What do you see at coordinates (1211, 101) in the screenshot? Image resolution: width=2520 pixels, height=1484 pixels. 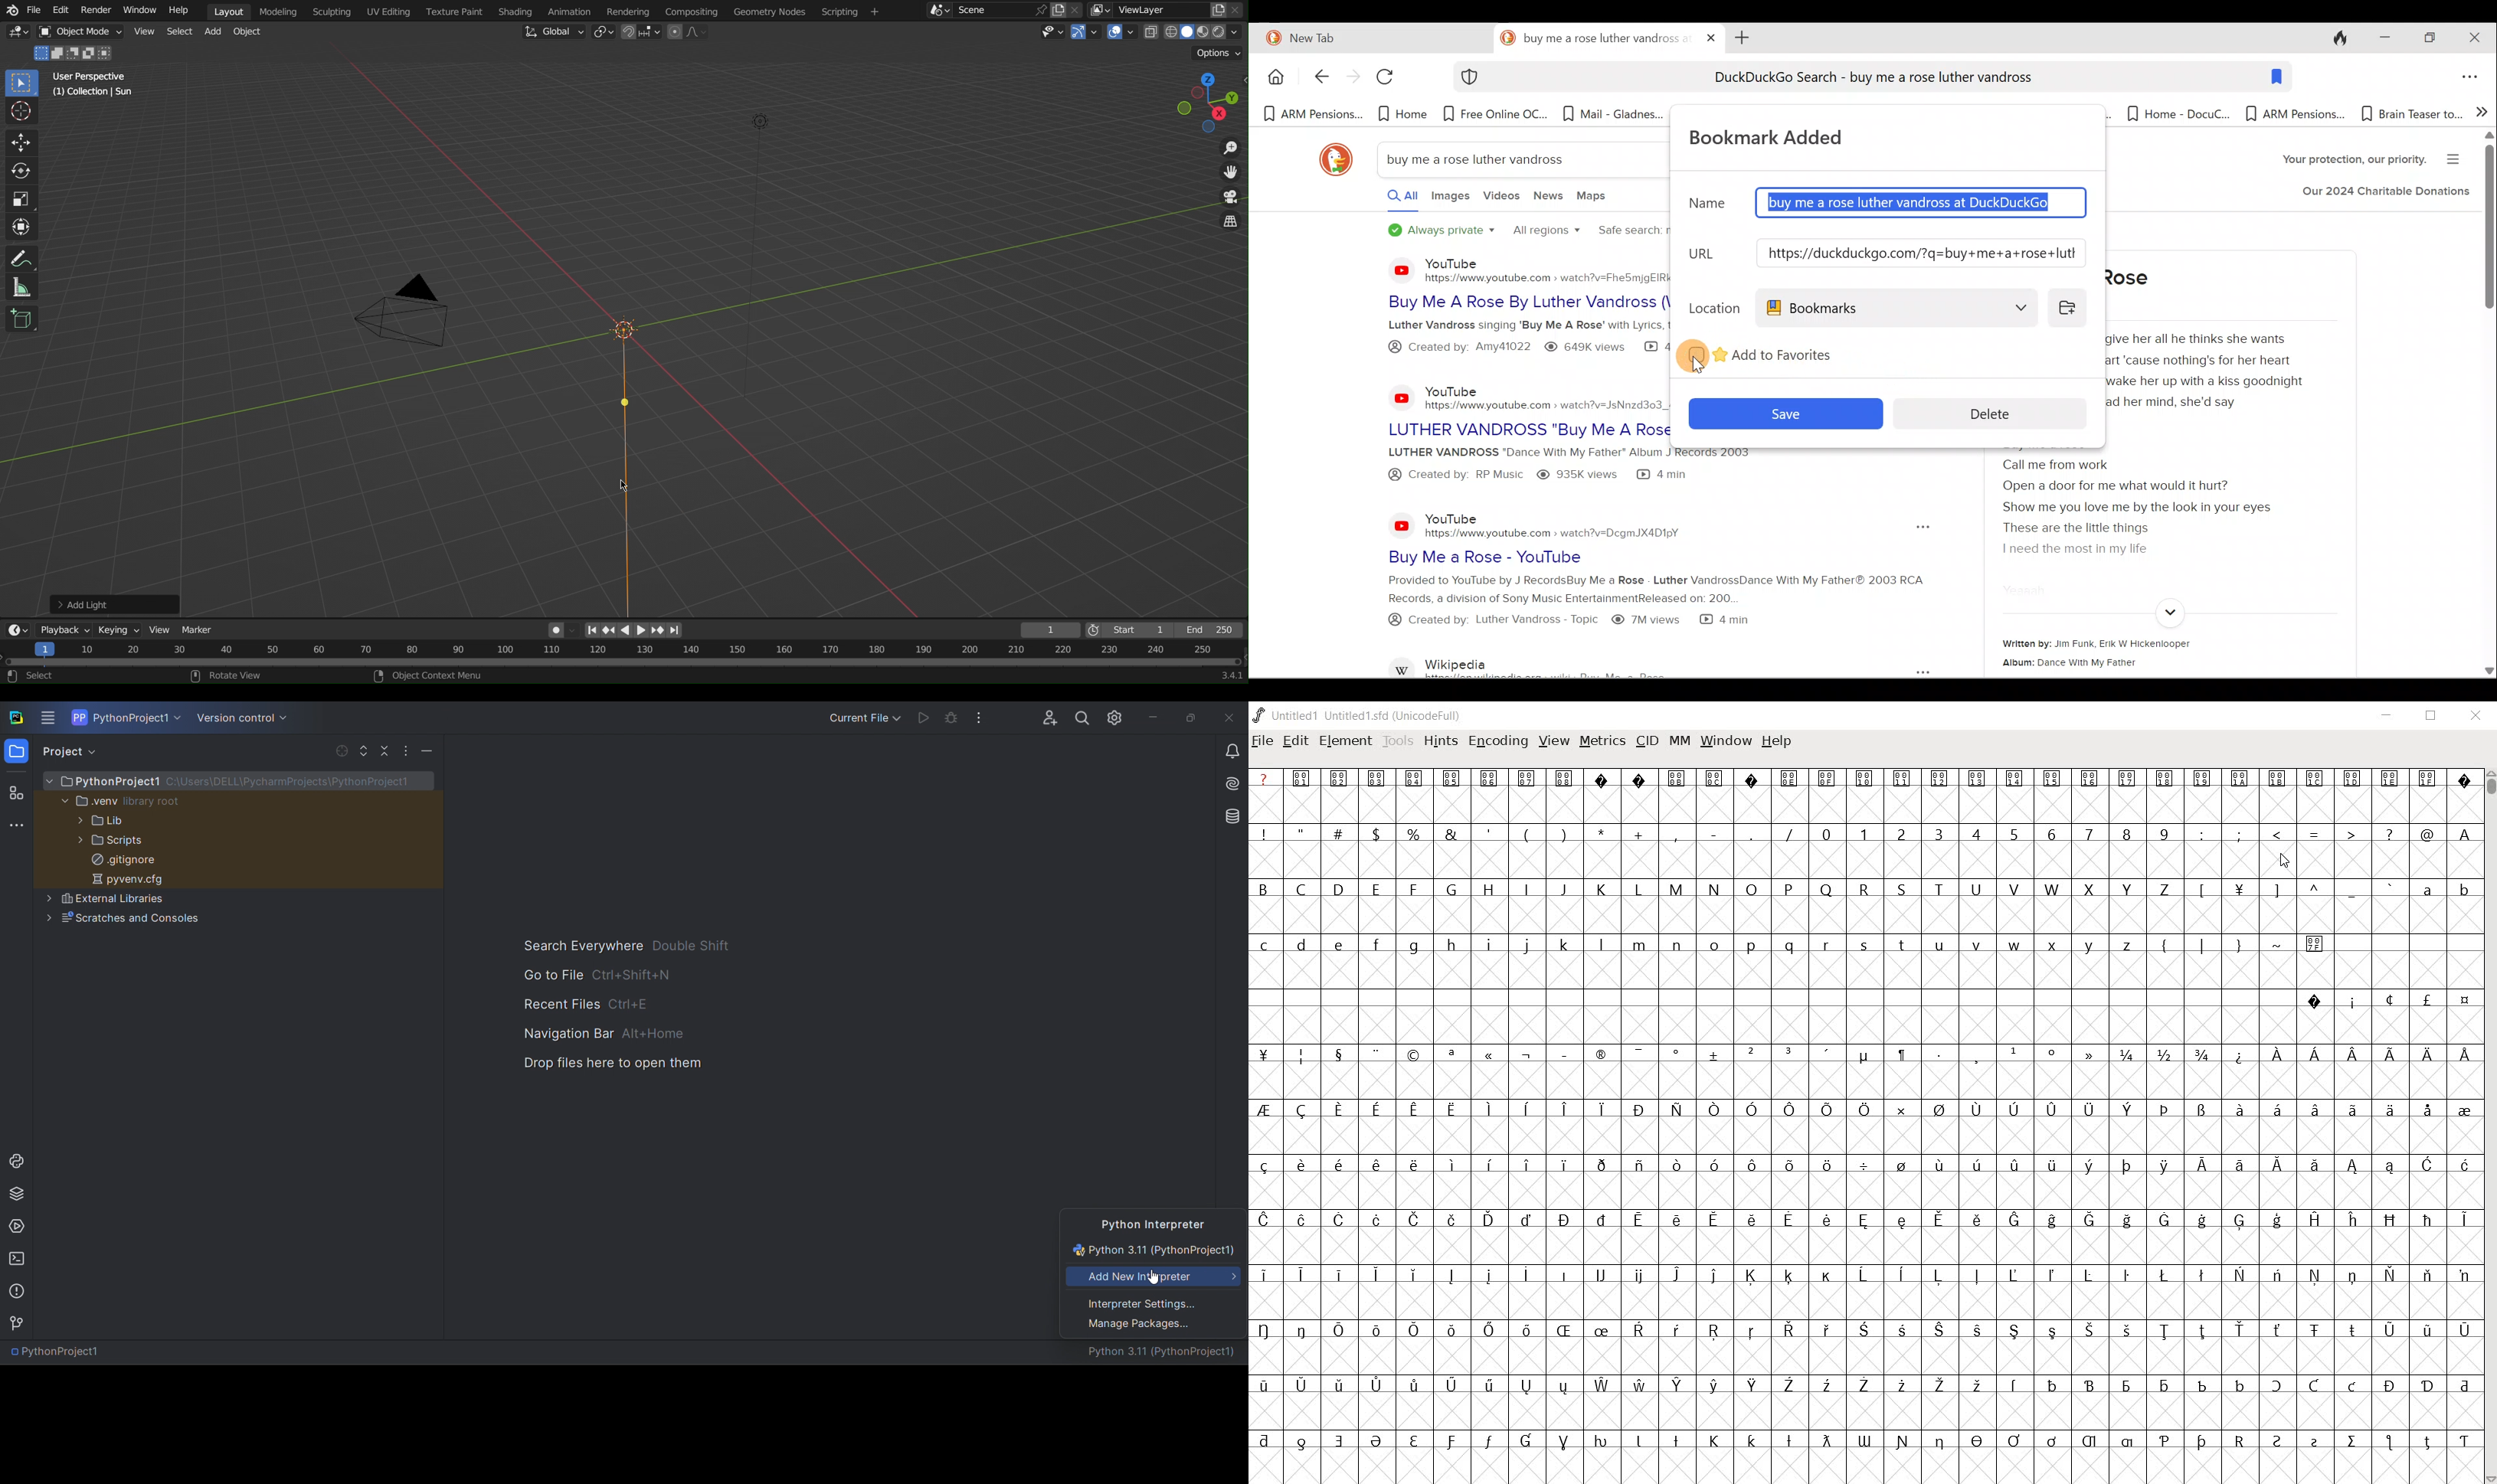 I see `View port` at bounding box center [1211, 101].